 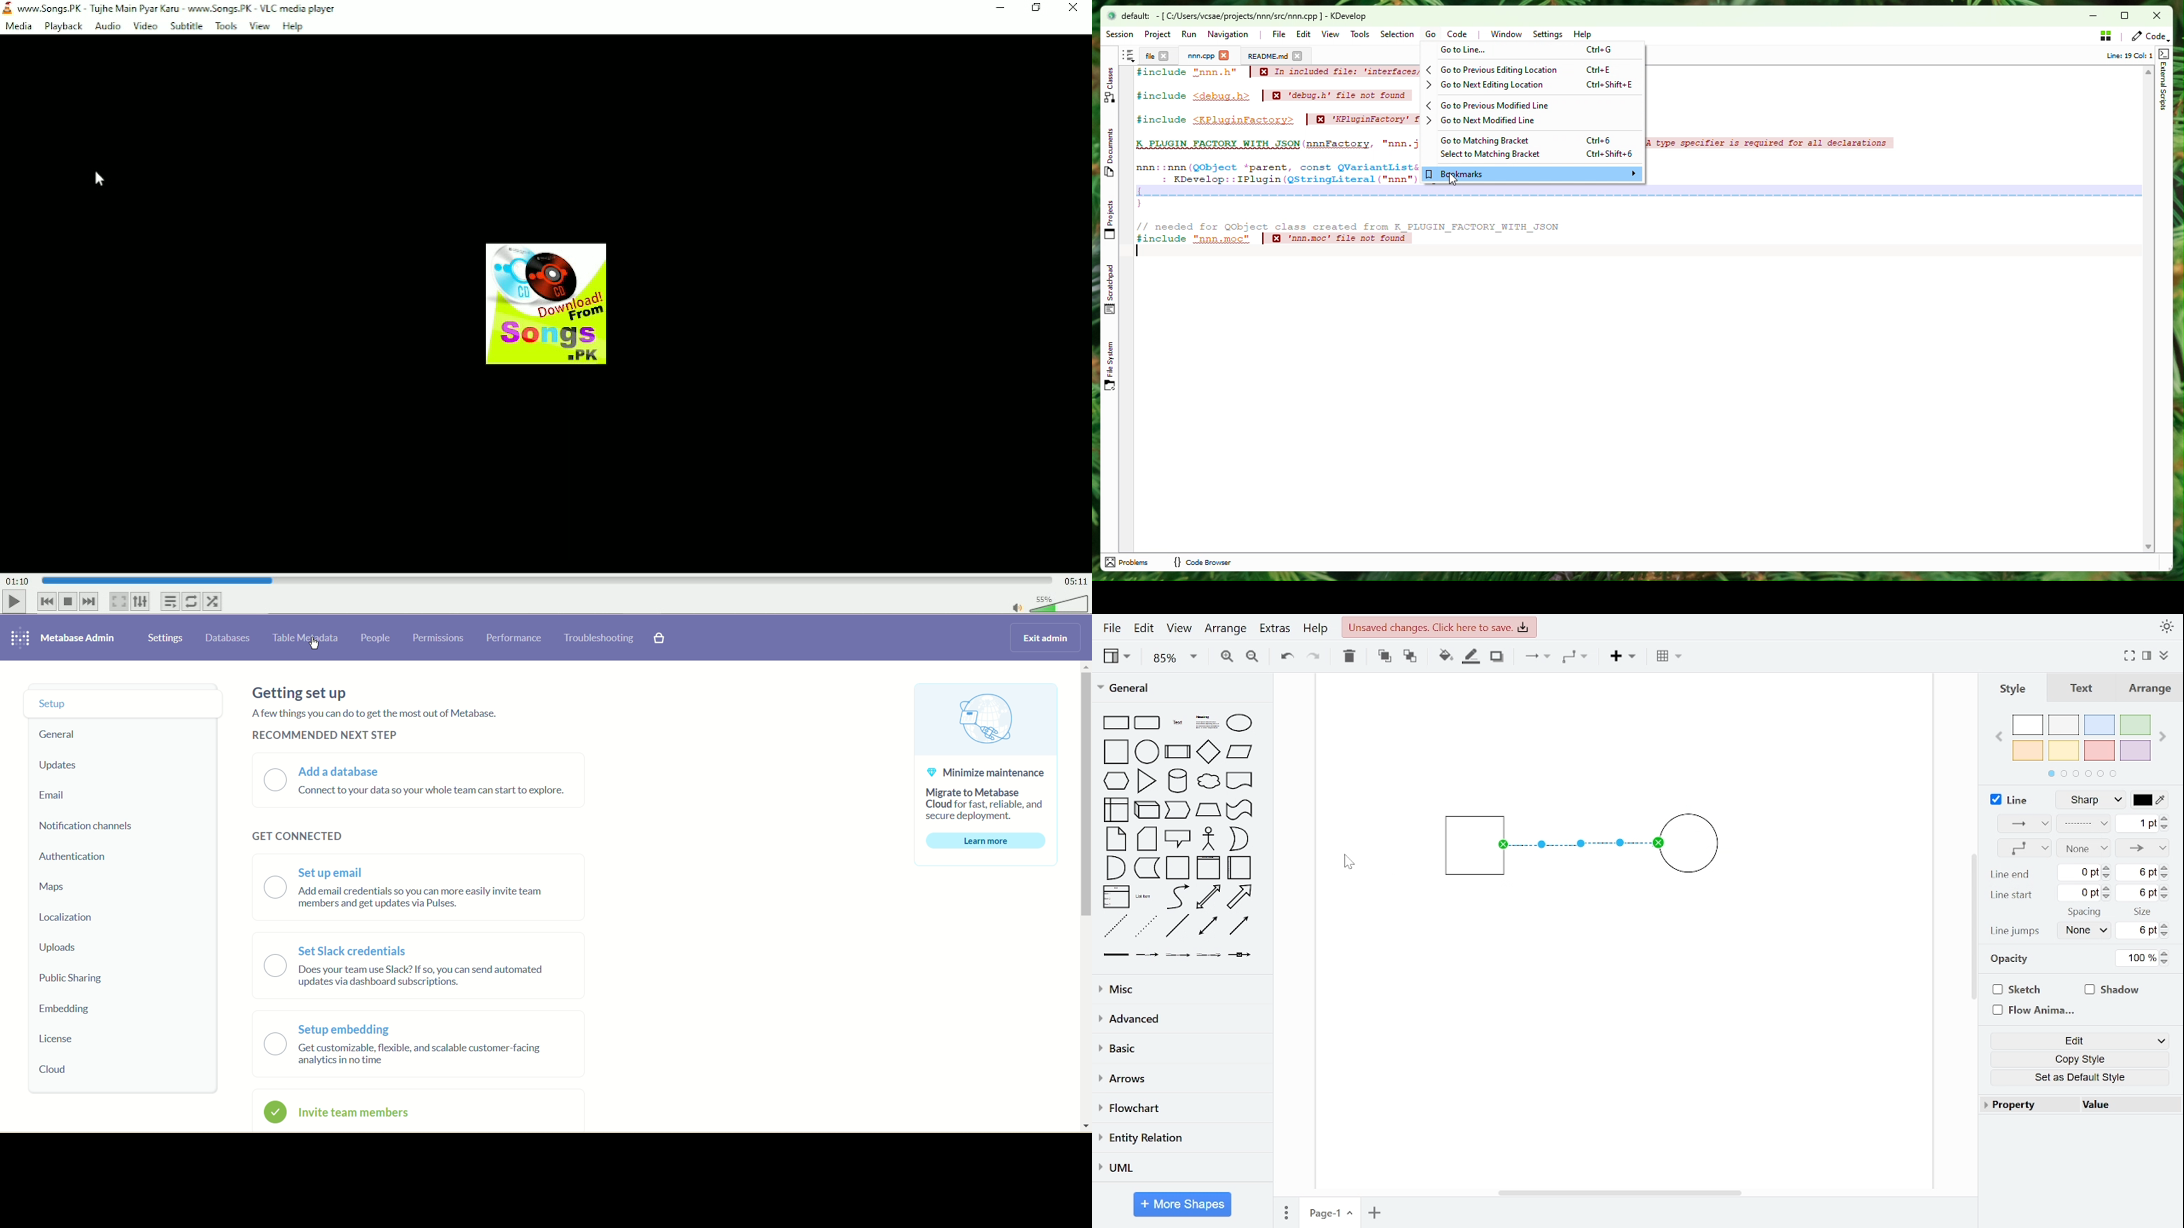 I want to click on edit, so click(x=2083, y=1040).